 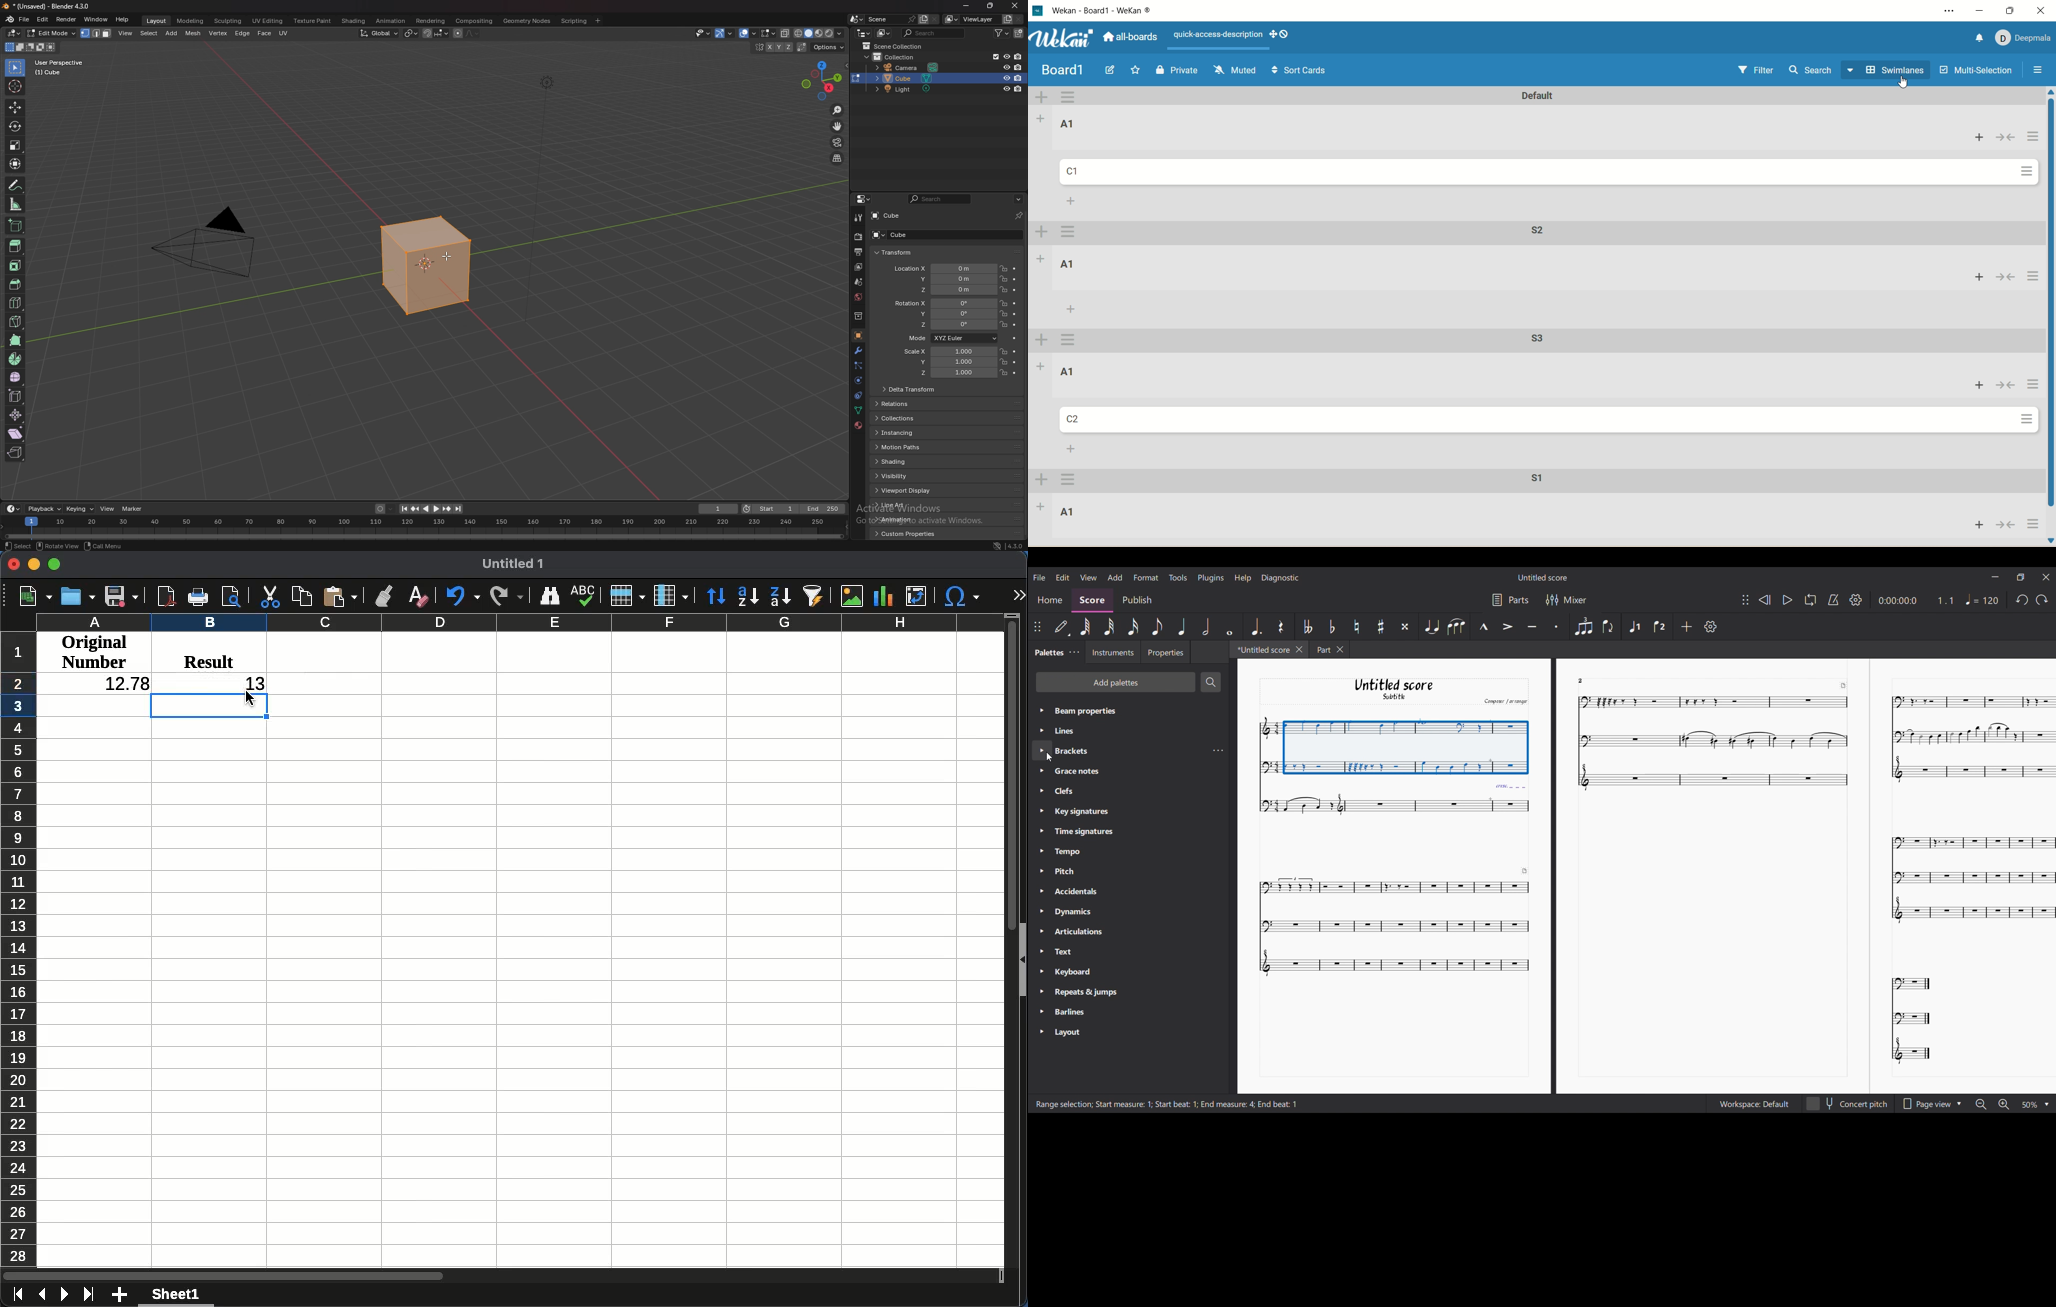 I want to click on constraints, so click(x=858, y=396).